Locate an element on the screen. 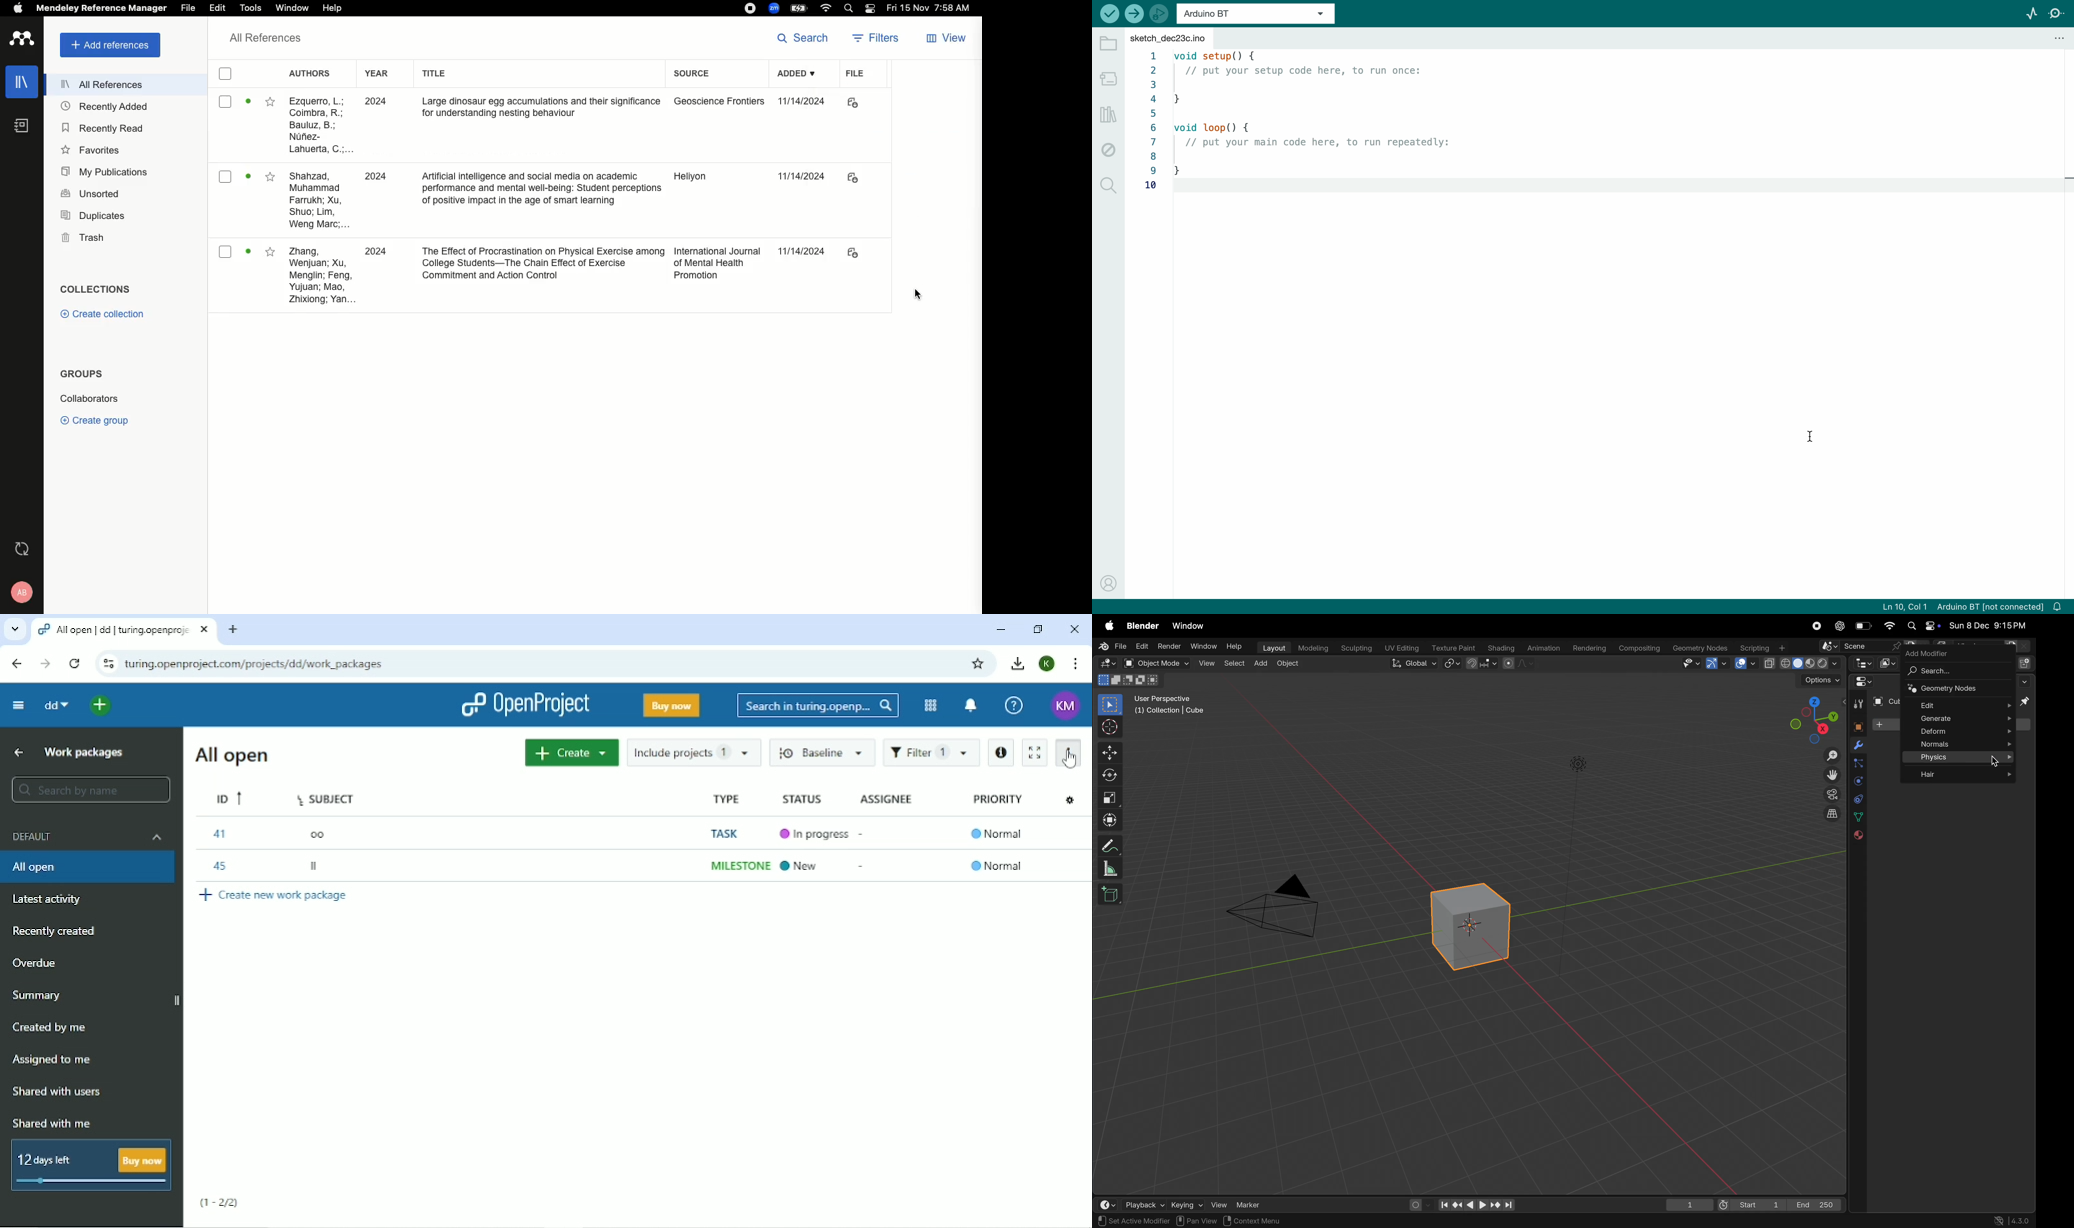  Recently added is located at coordinates (104, 108).